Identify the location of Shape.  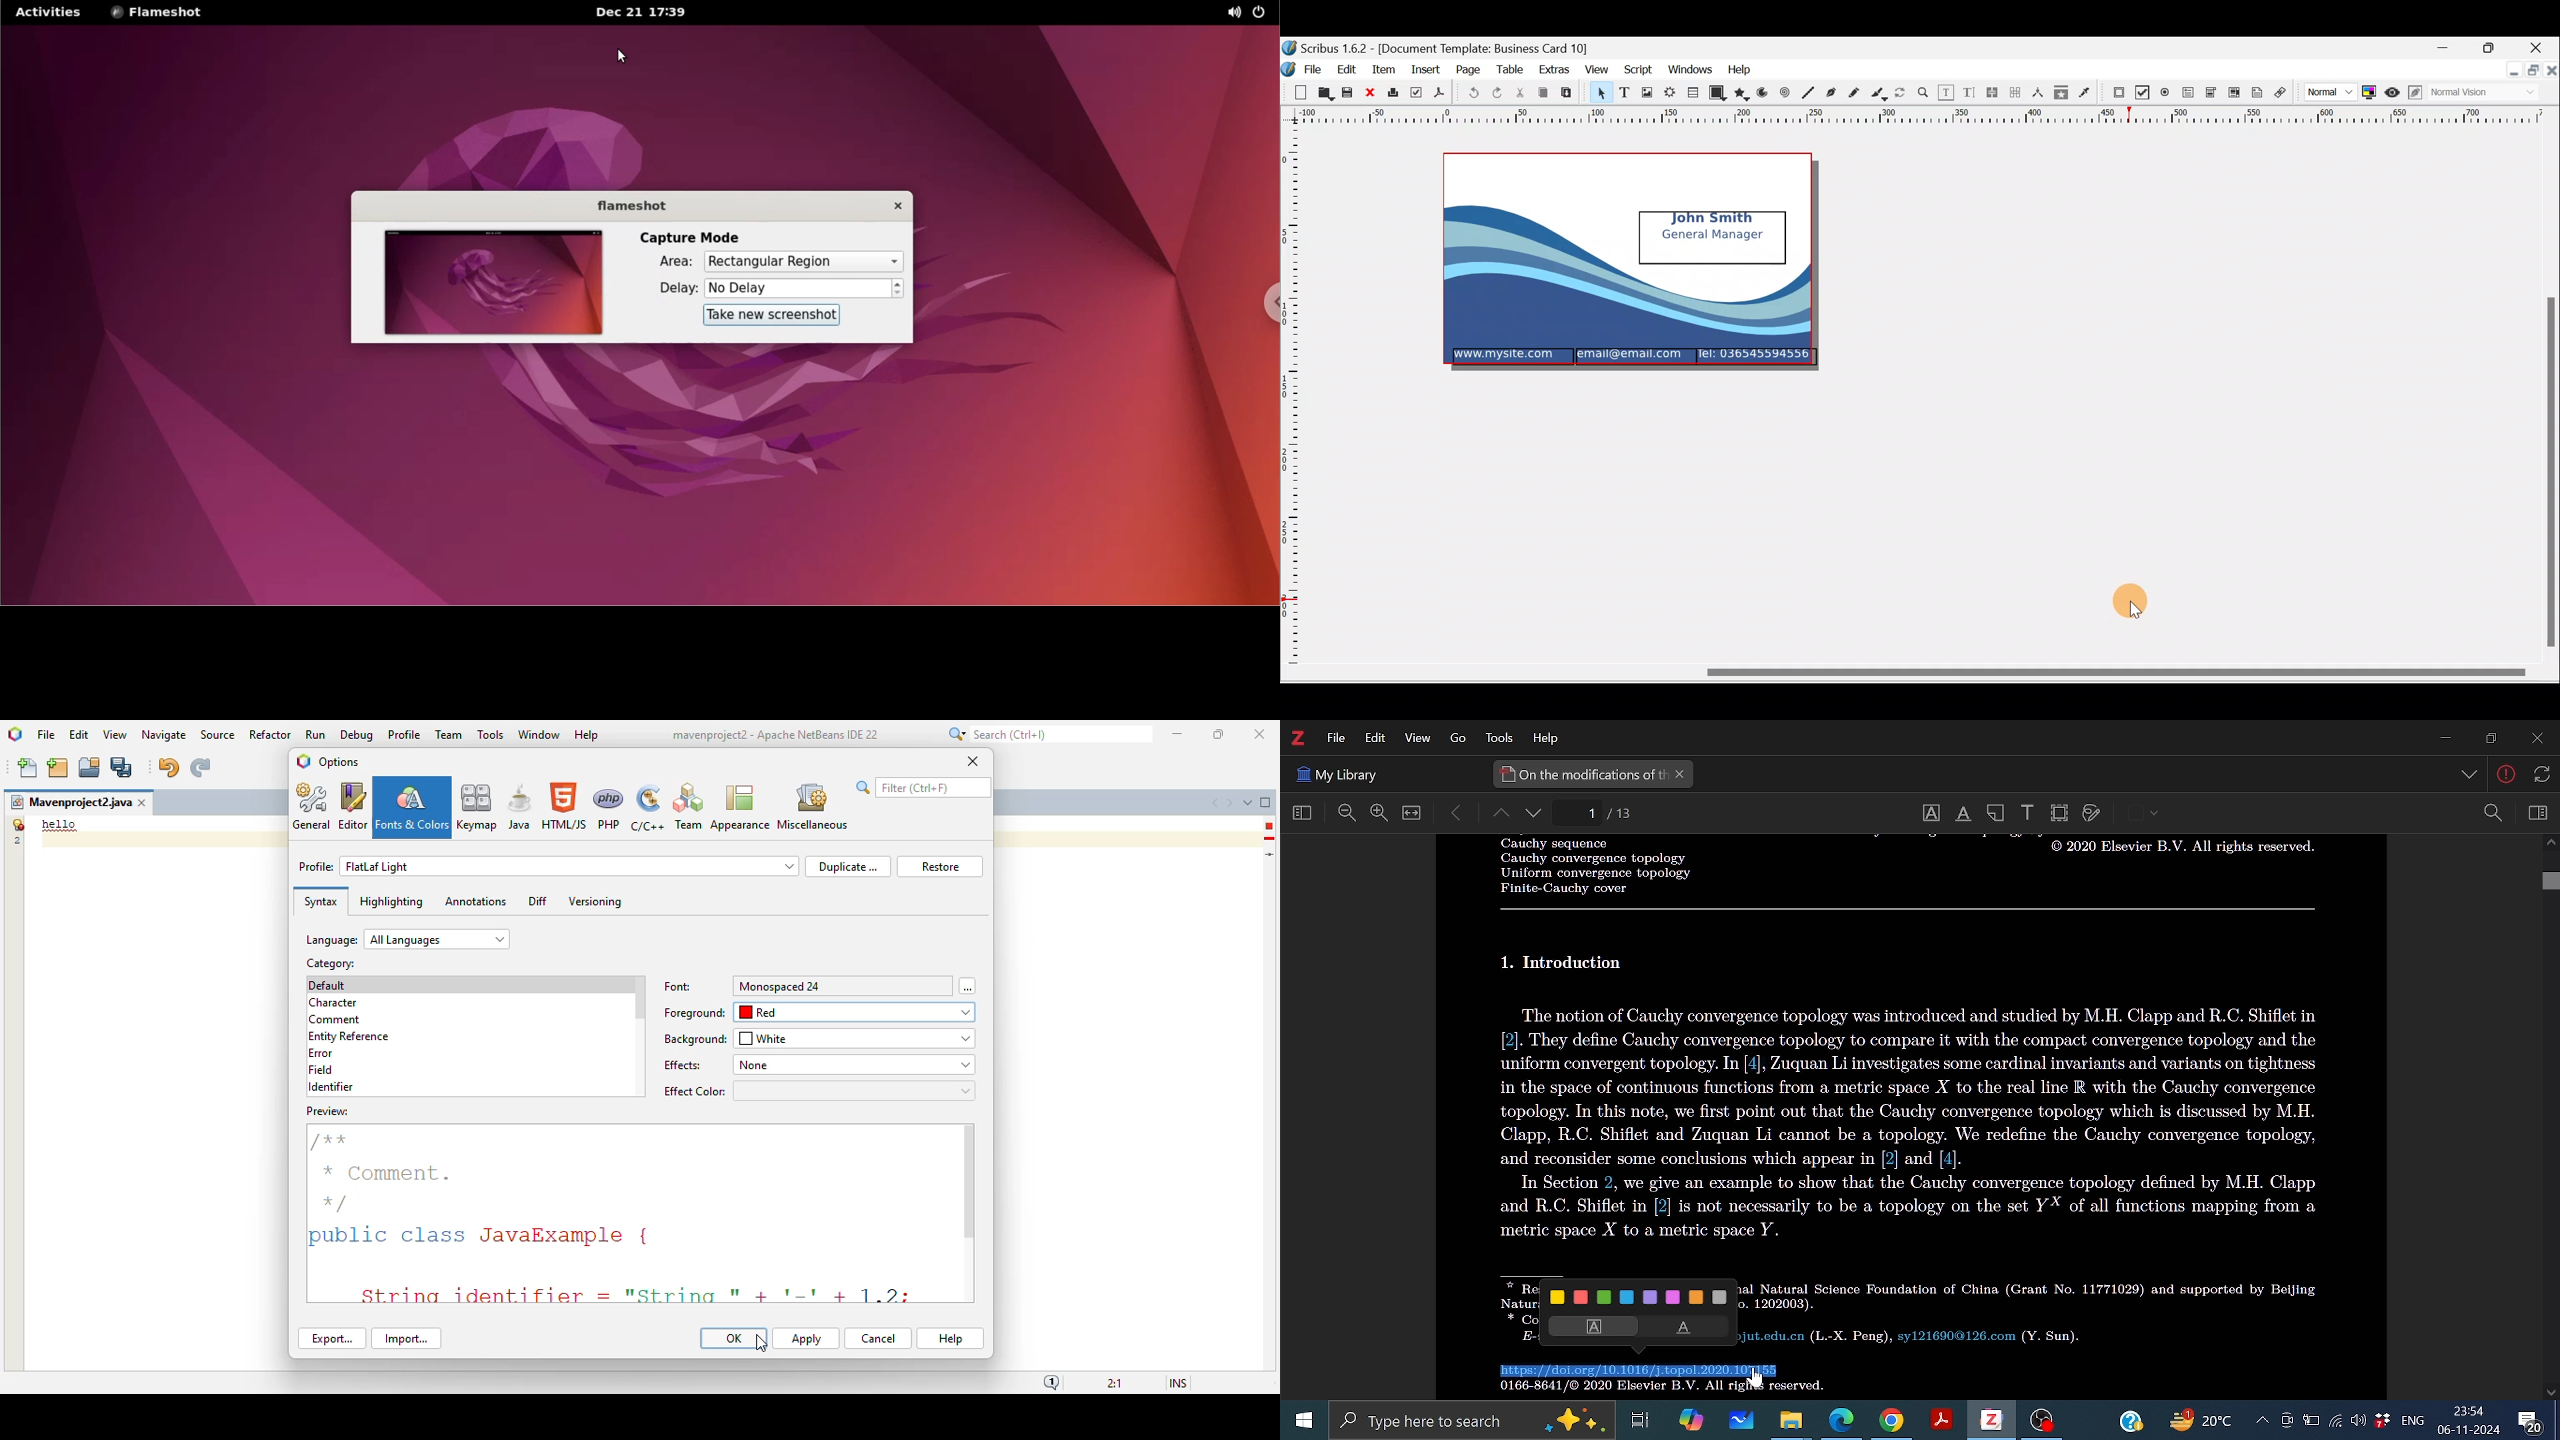
(1718, 94).